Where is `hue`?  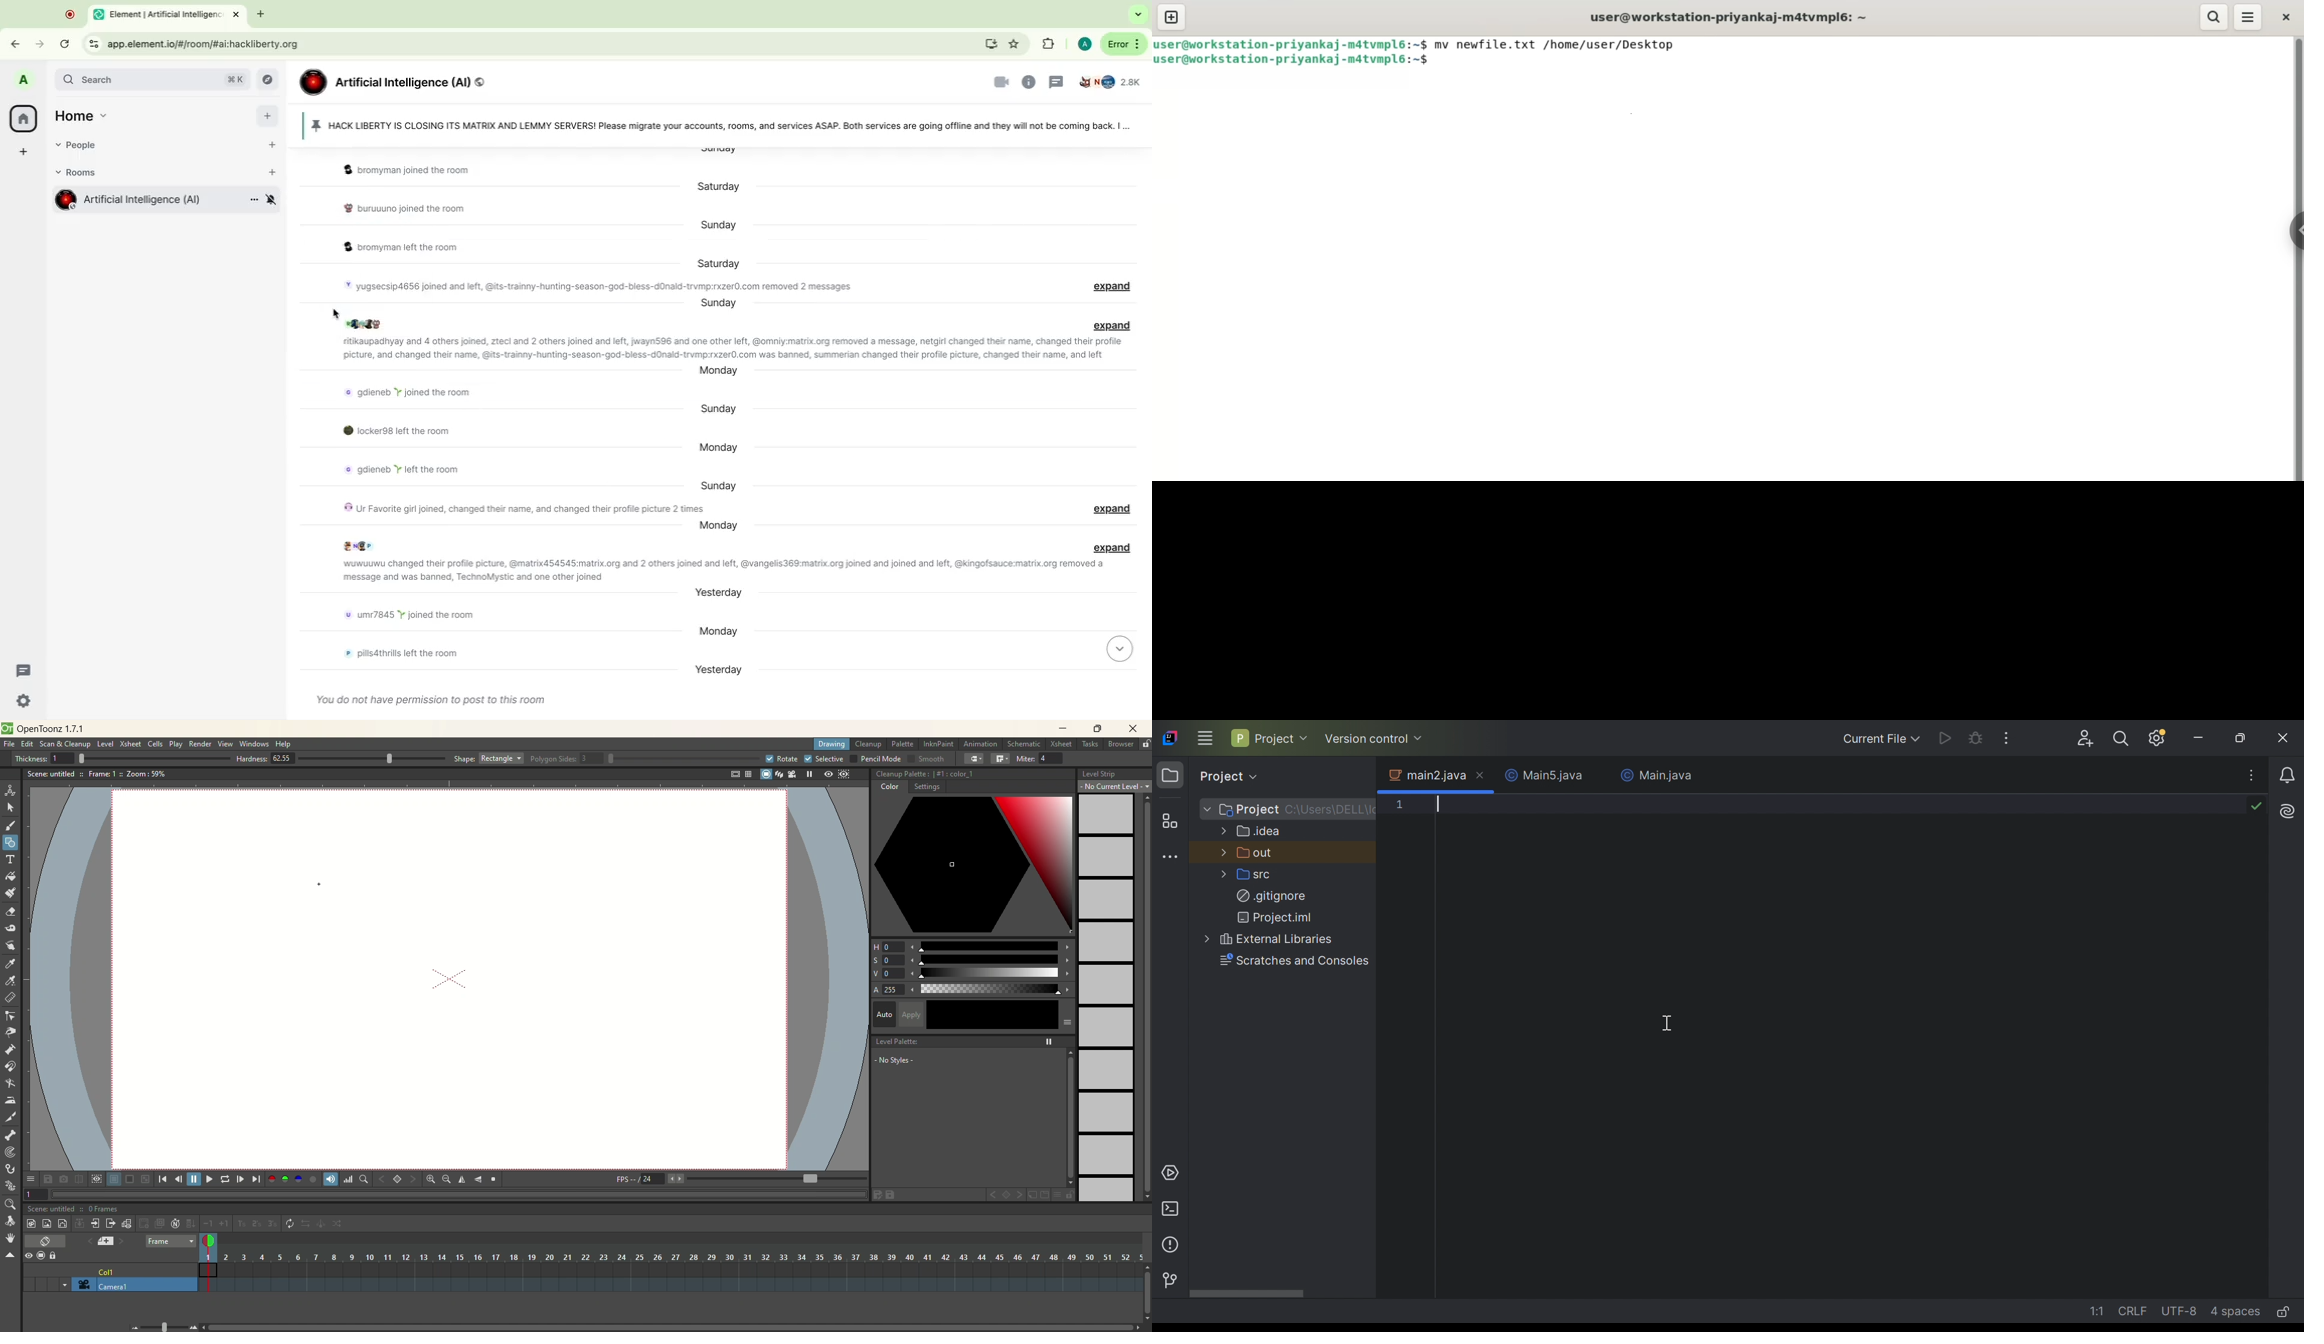 hue is located at coordinates (973, 944).